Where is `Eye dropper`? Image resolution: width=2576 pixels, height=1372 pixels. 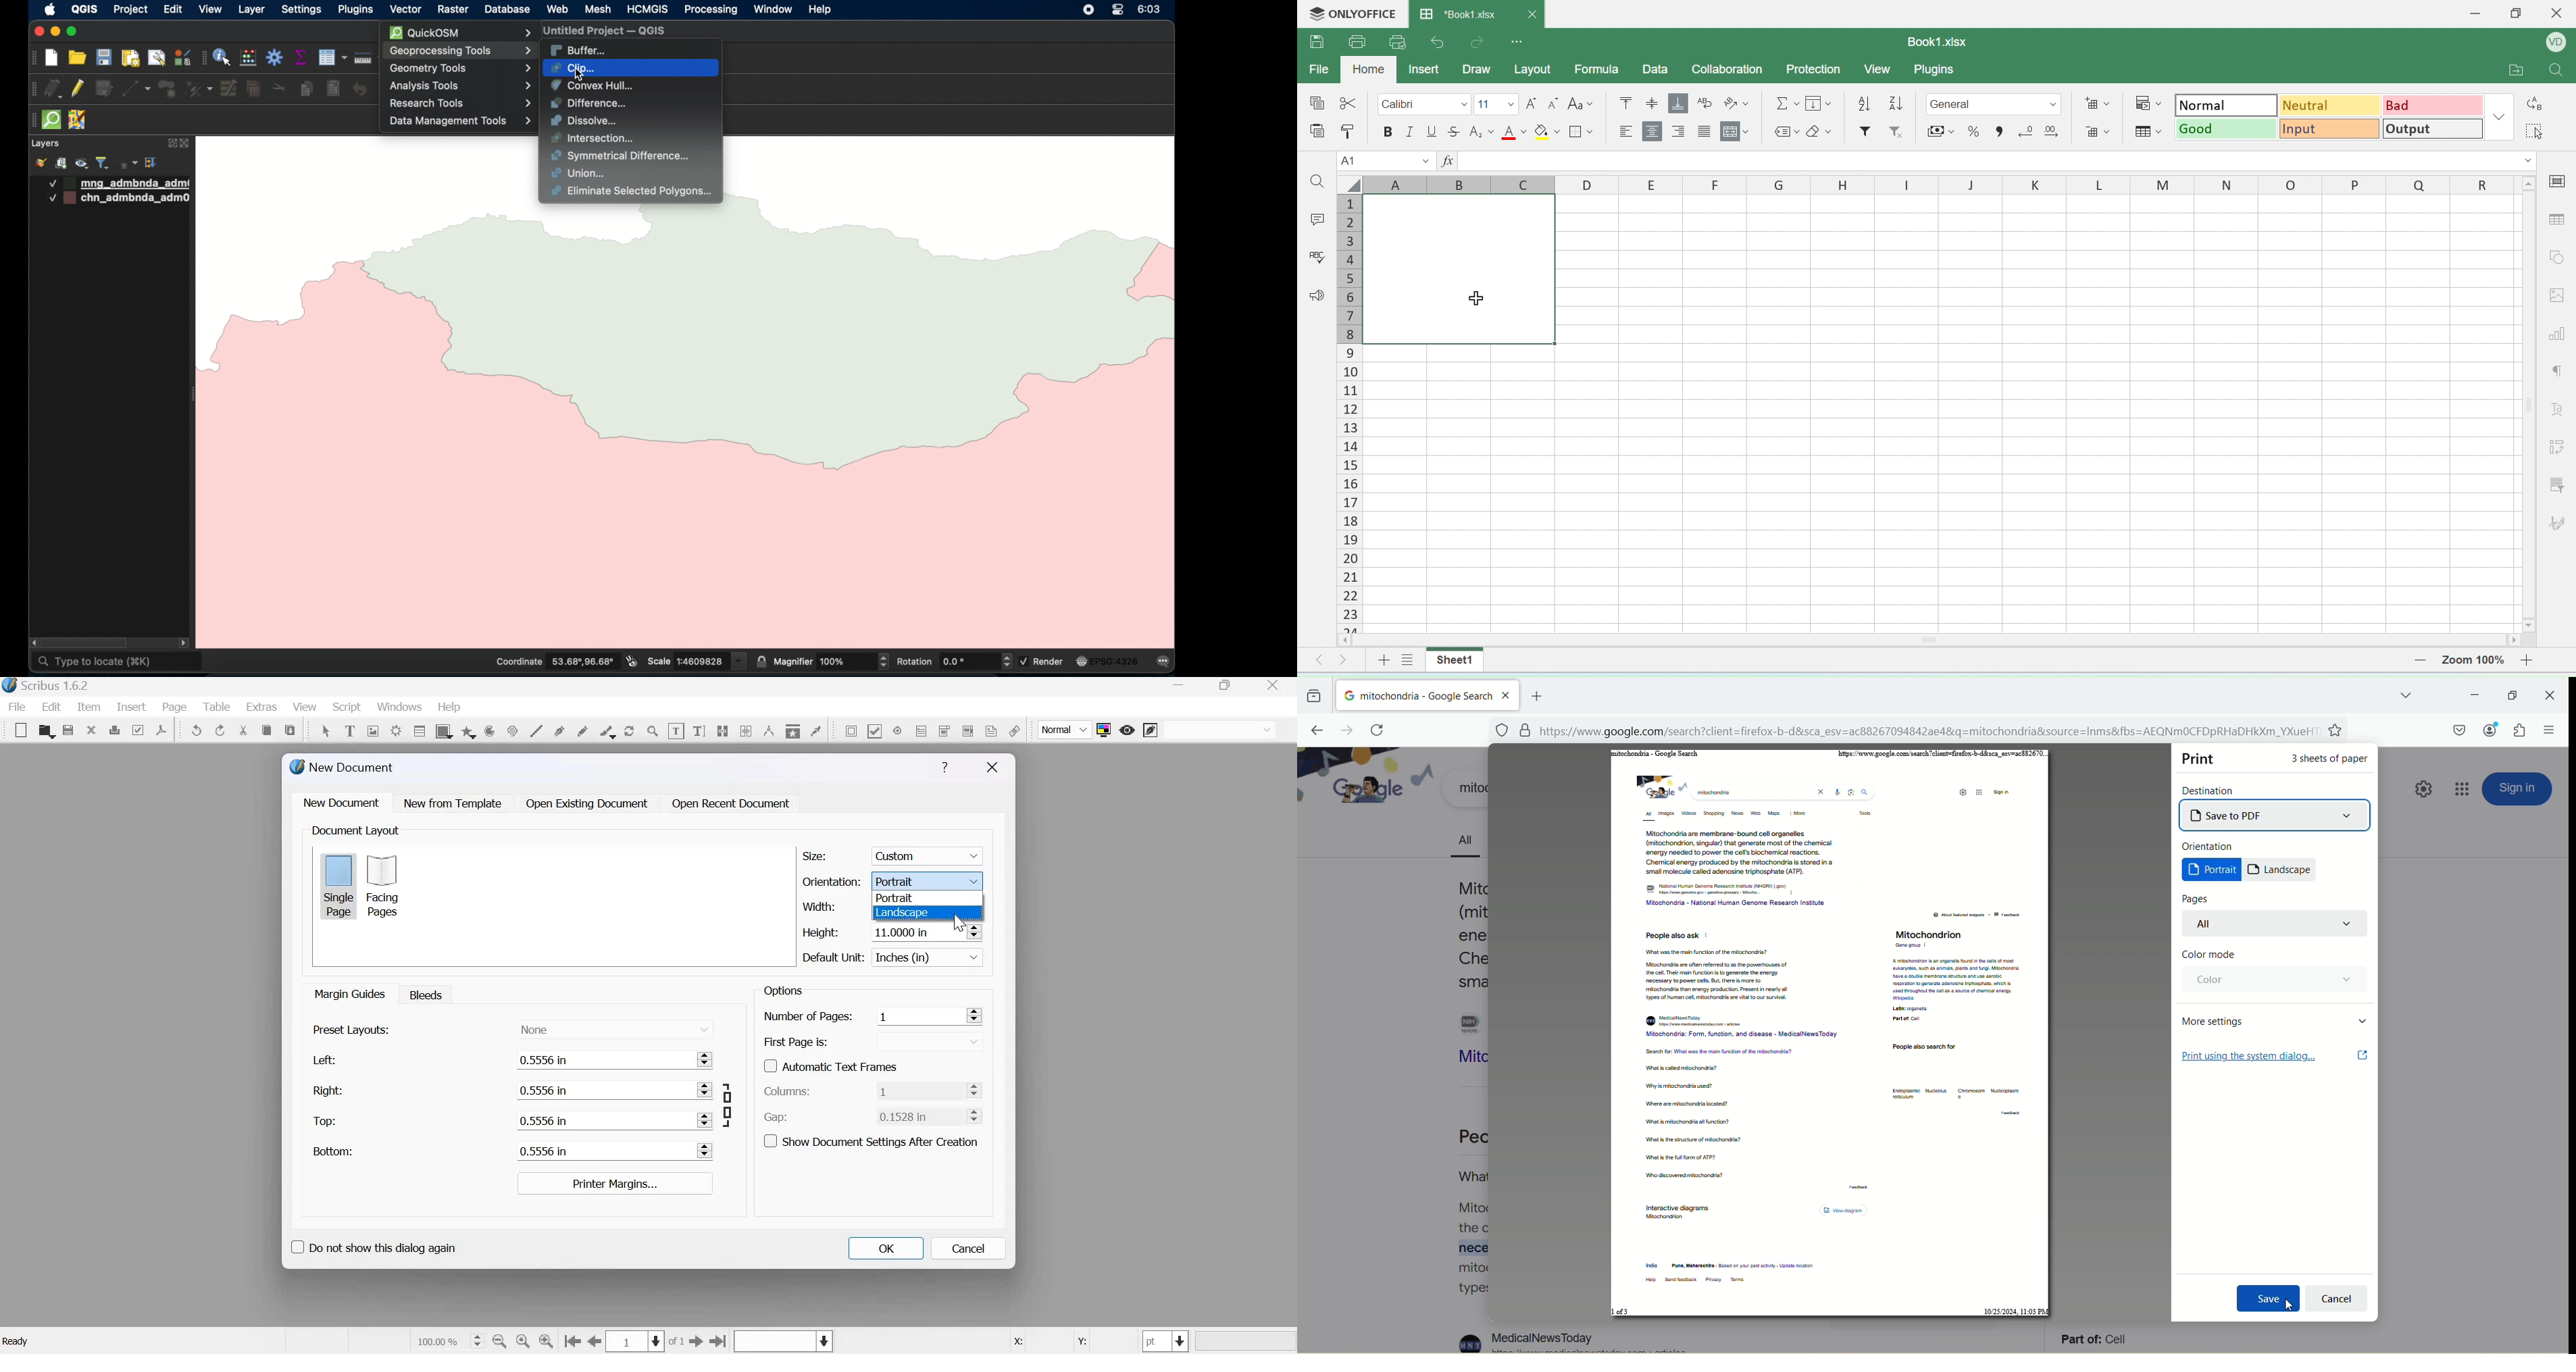 Eye dropper is located at coordinates (815, 729).